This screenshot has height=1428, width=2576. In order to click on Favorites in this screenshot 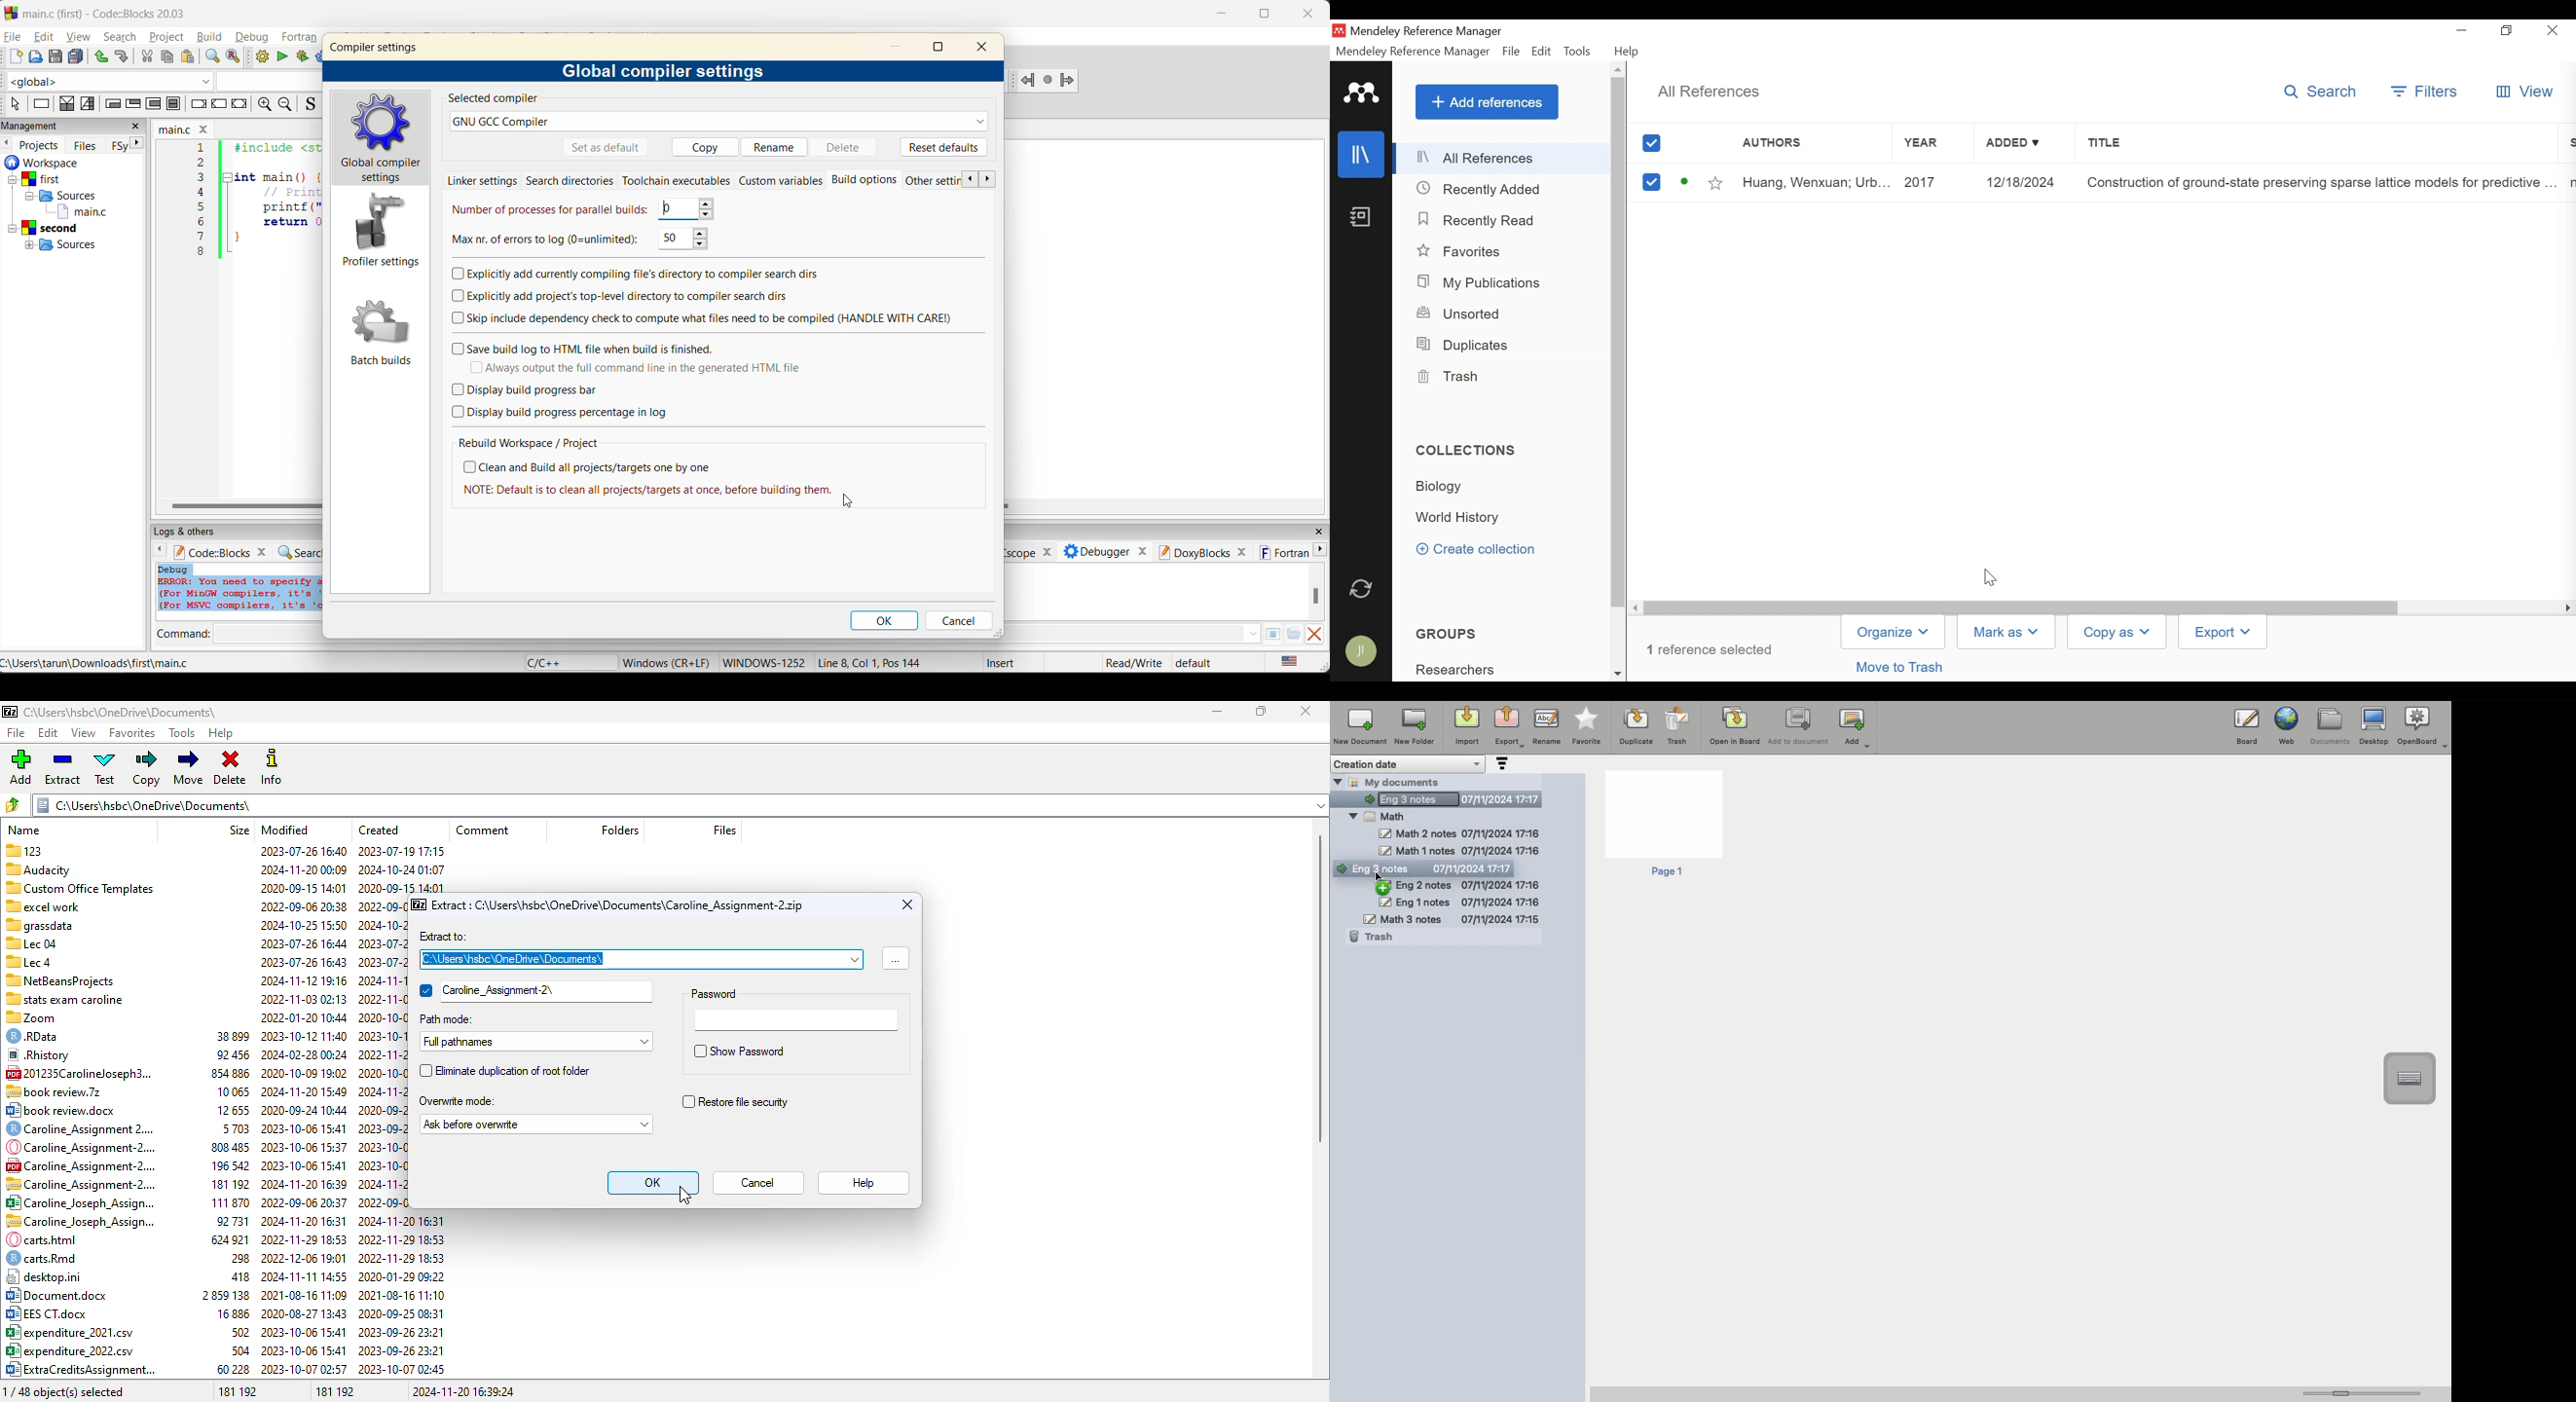, I will do `click(1464, 251)`.